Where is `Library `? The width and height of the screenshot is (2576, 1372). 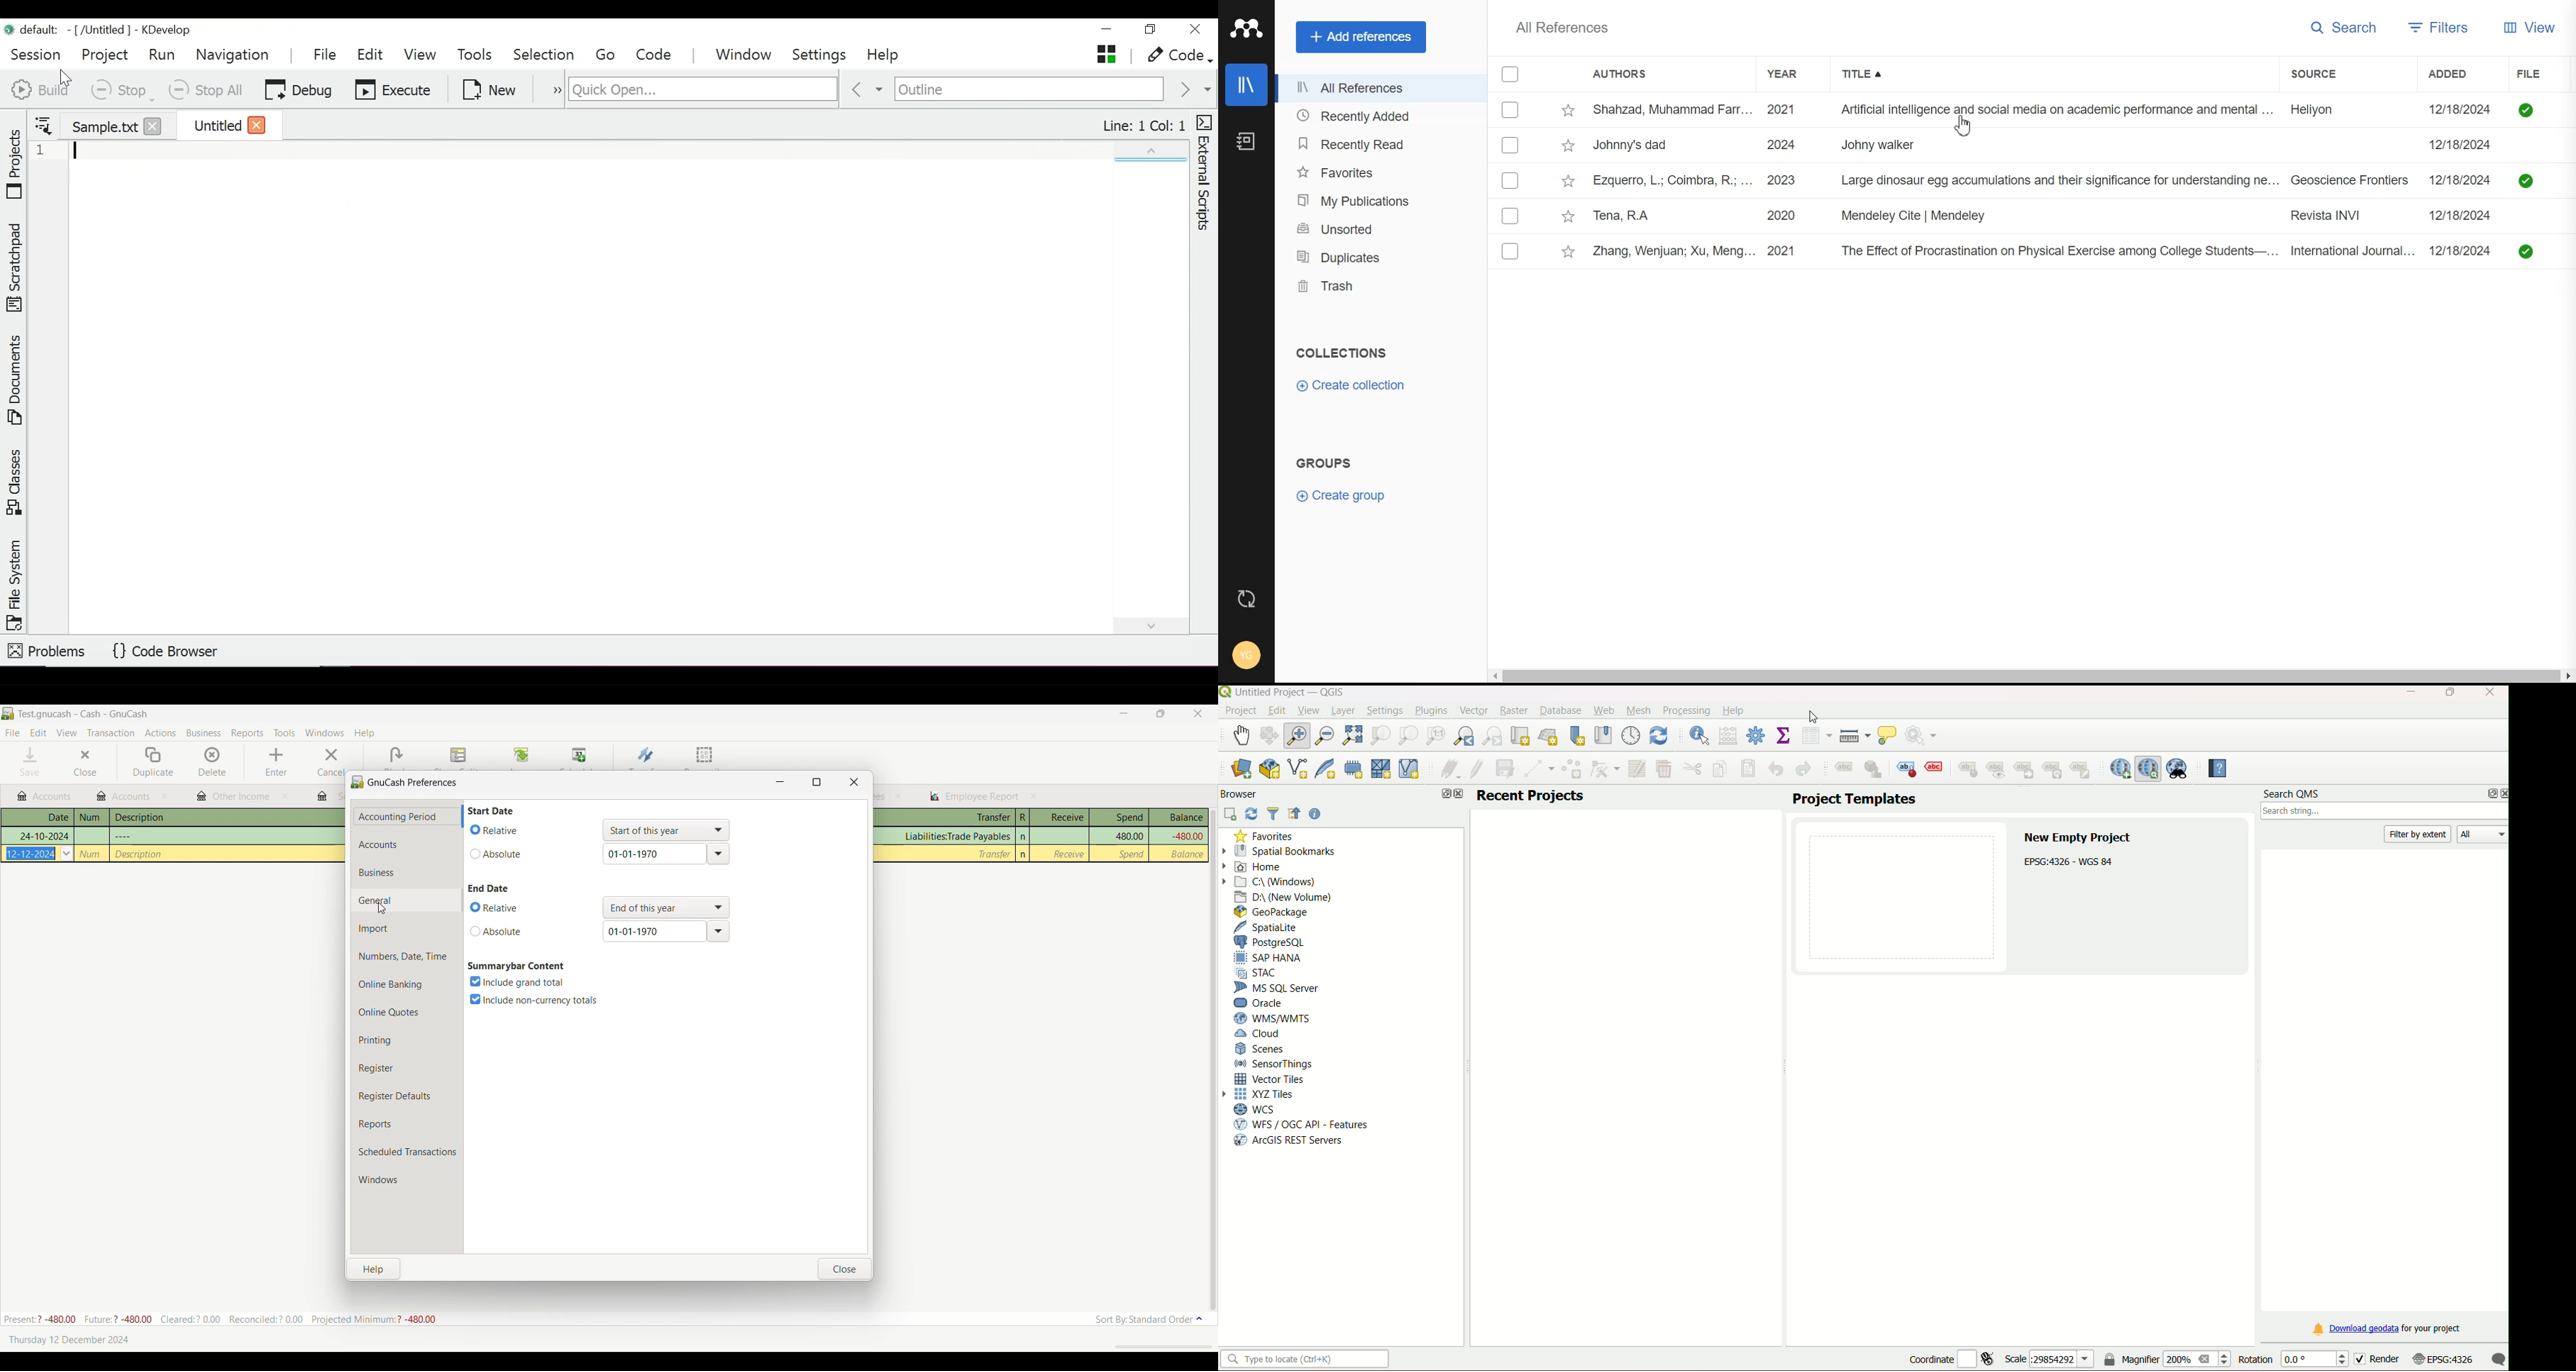
Library  is located at coordinates (1246, 85).